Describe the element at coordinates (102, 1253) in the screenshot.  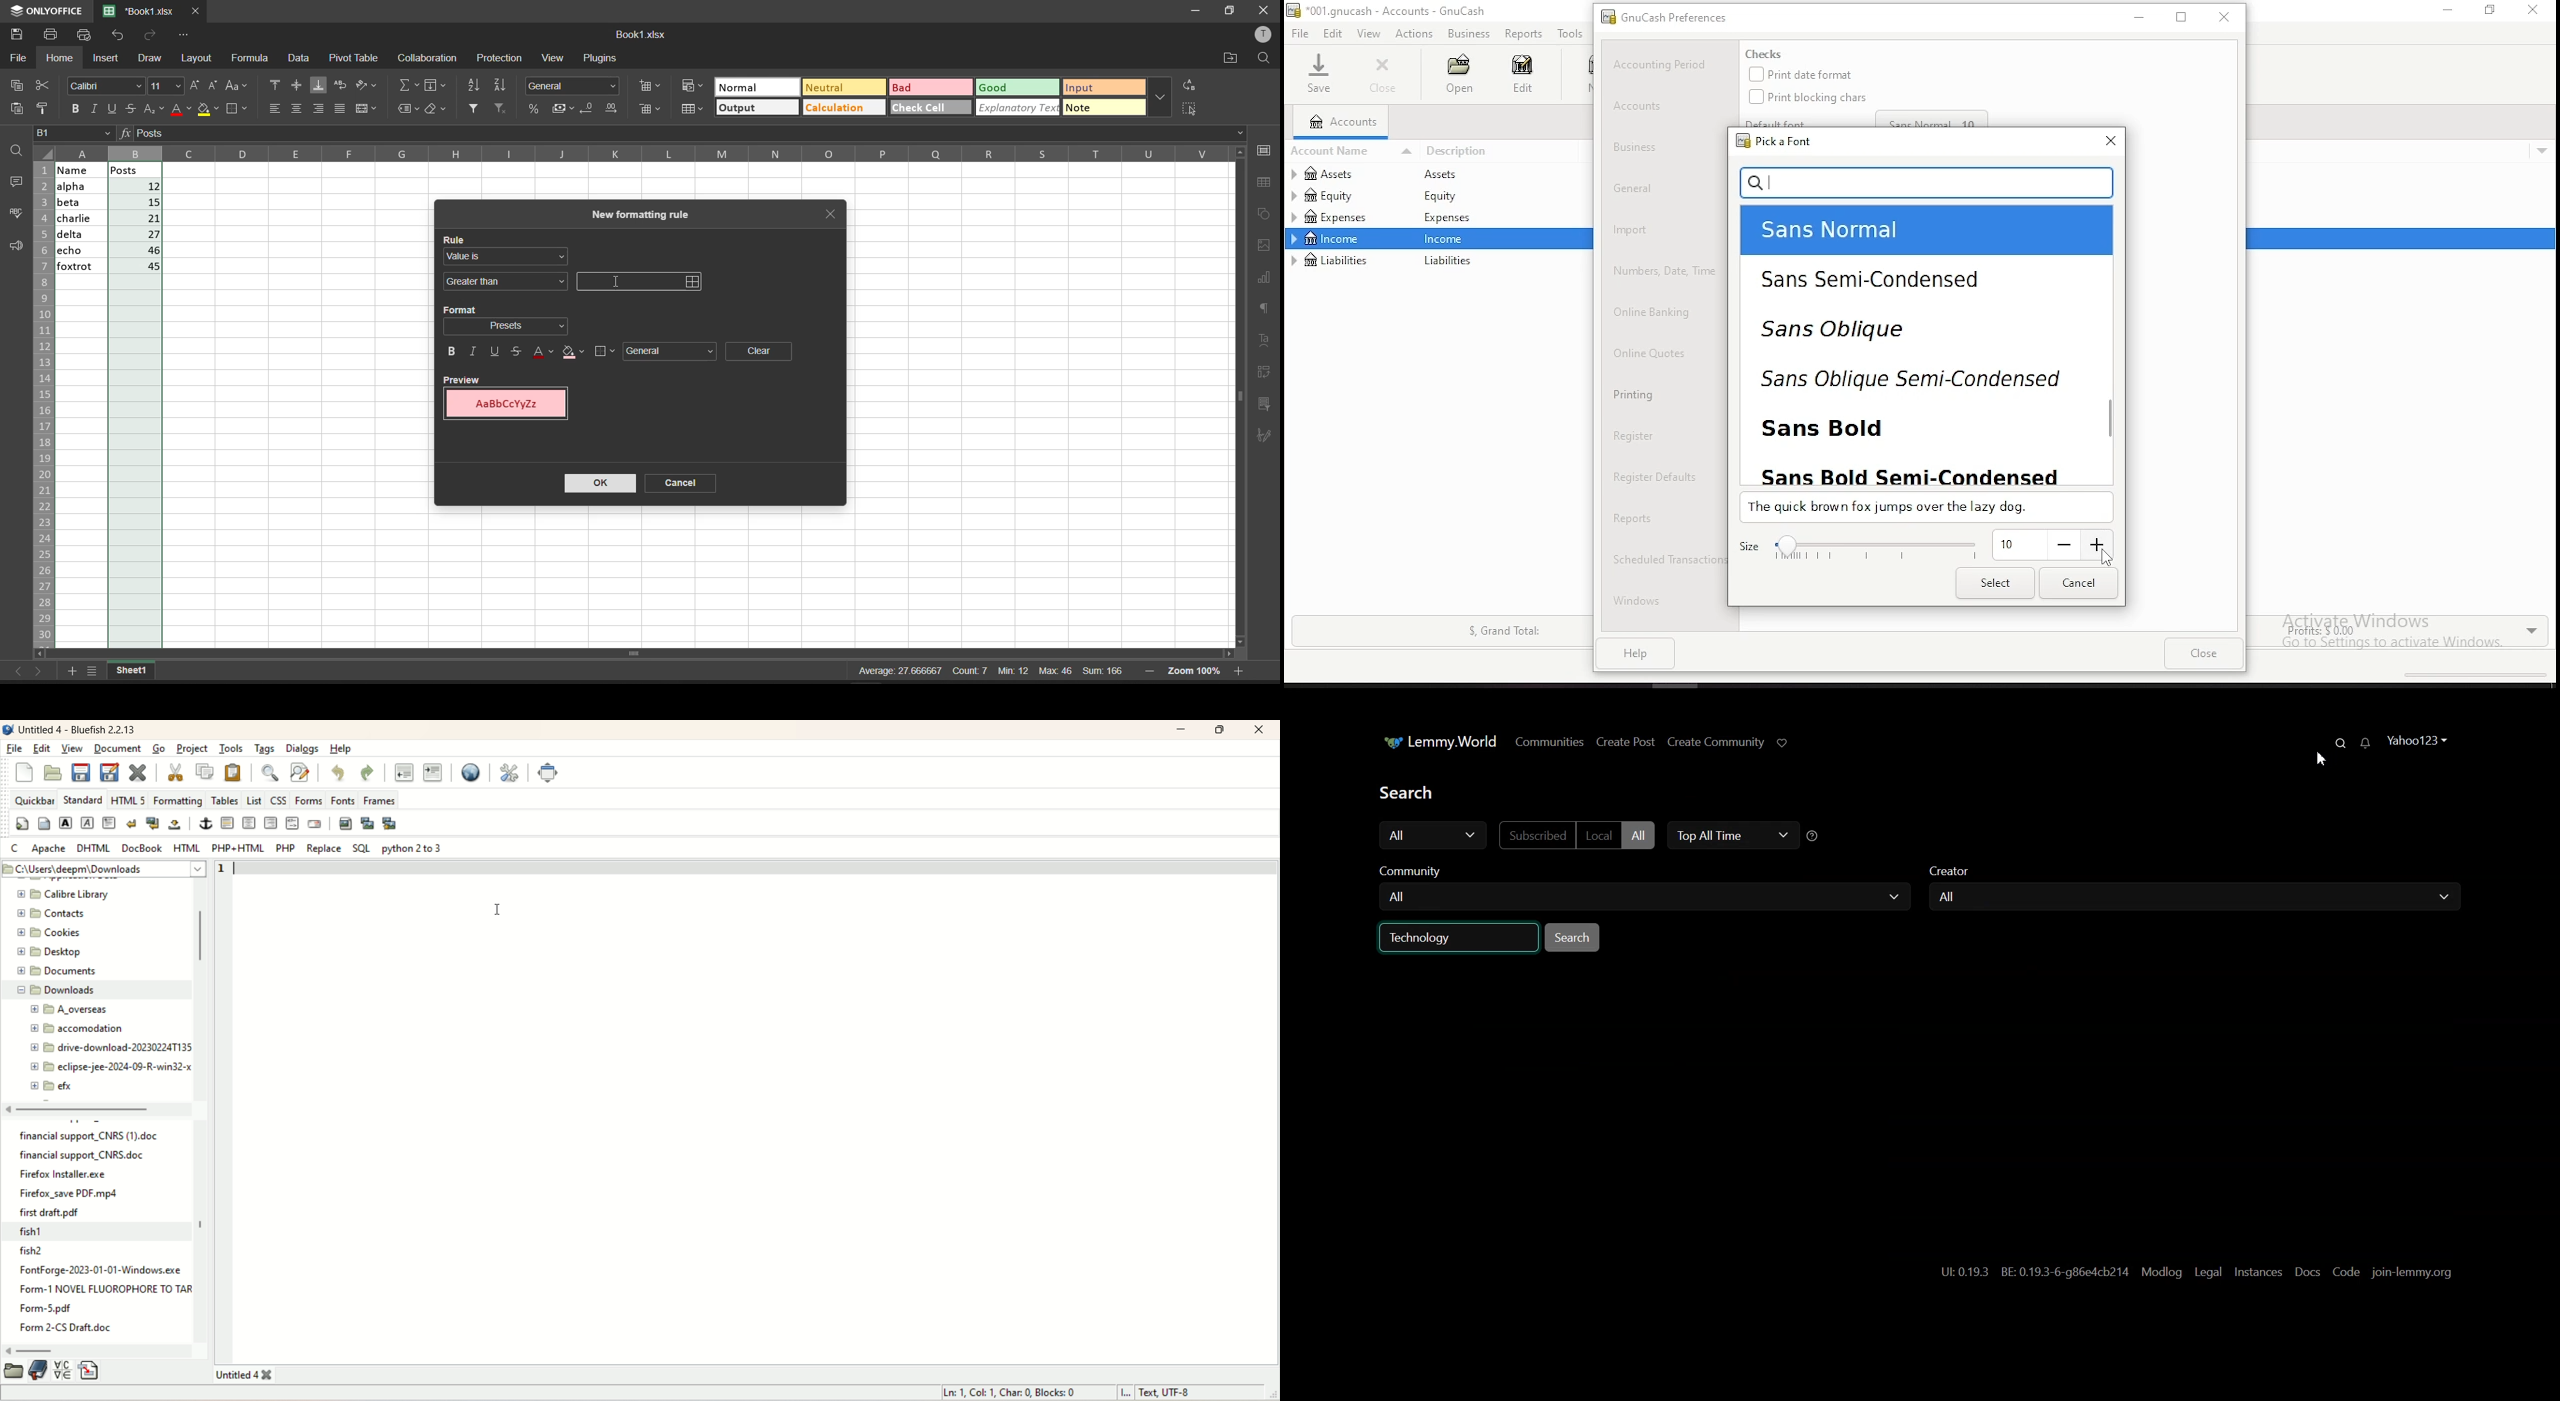
I see `fish2` at that location.